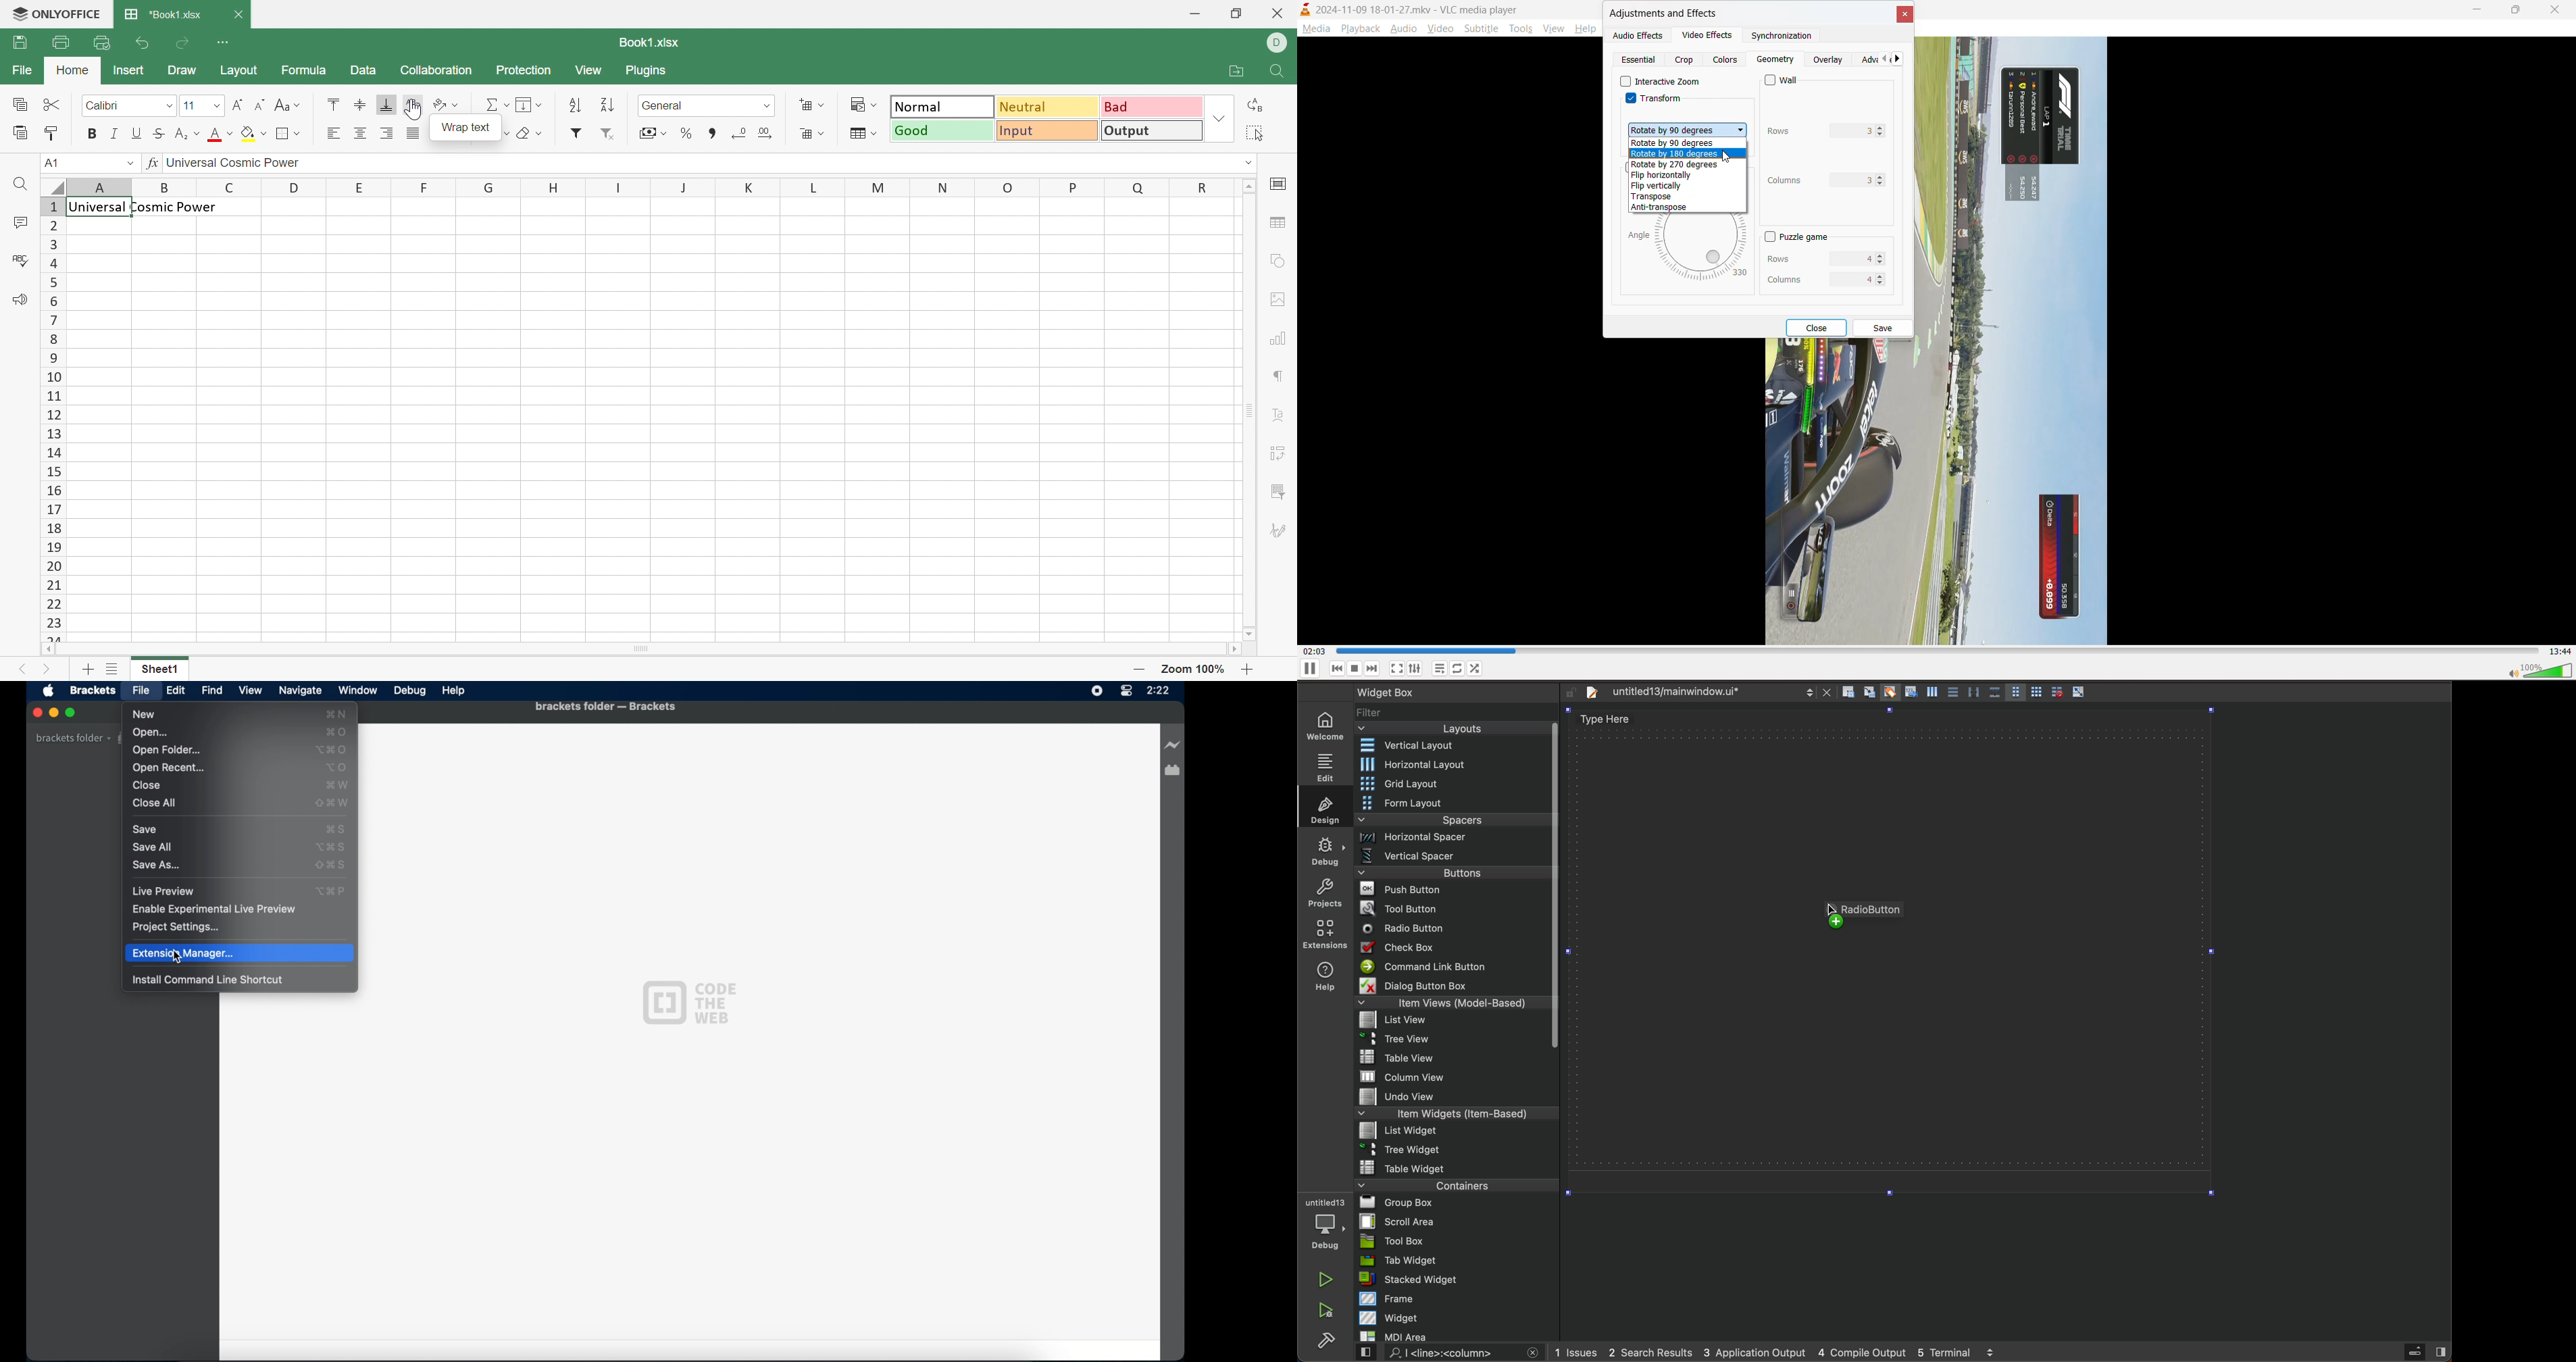  Describe the element at coordinates (2557, 10) in the screenshot. I see `close` at that location.